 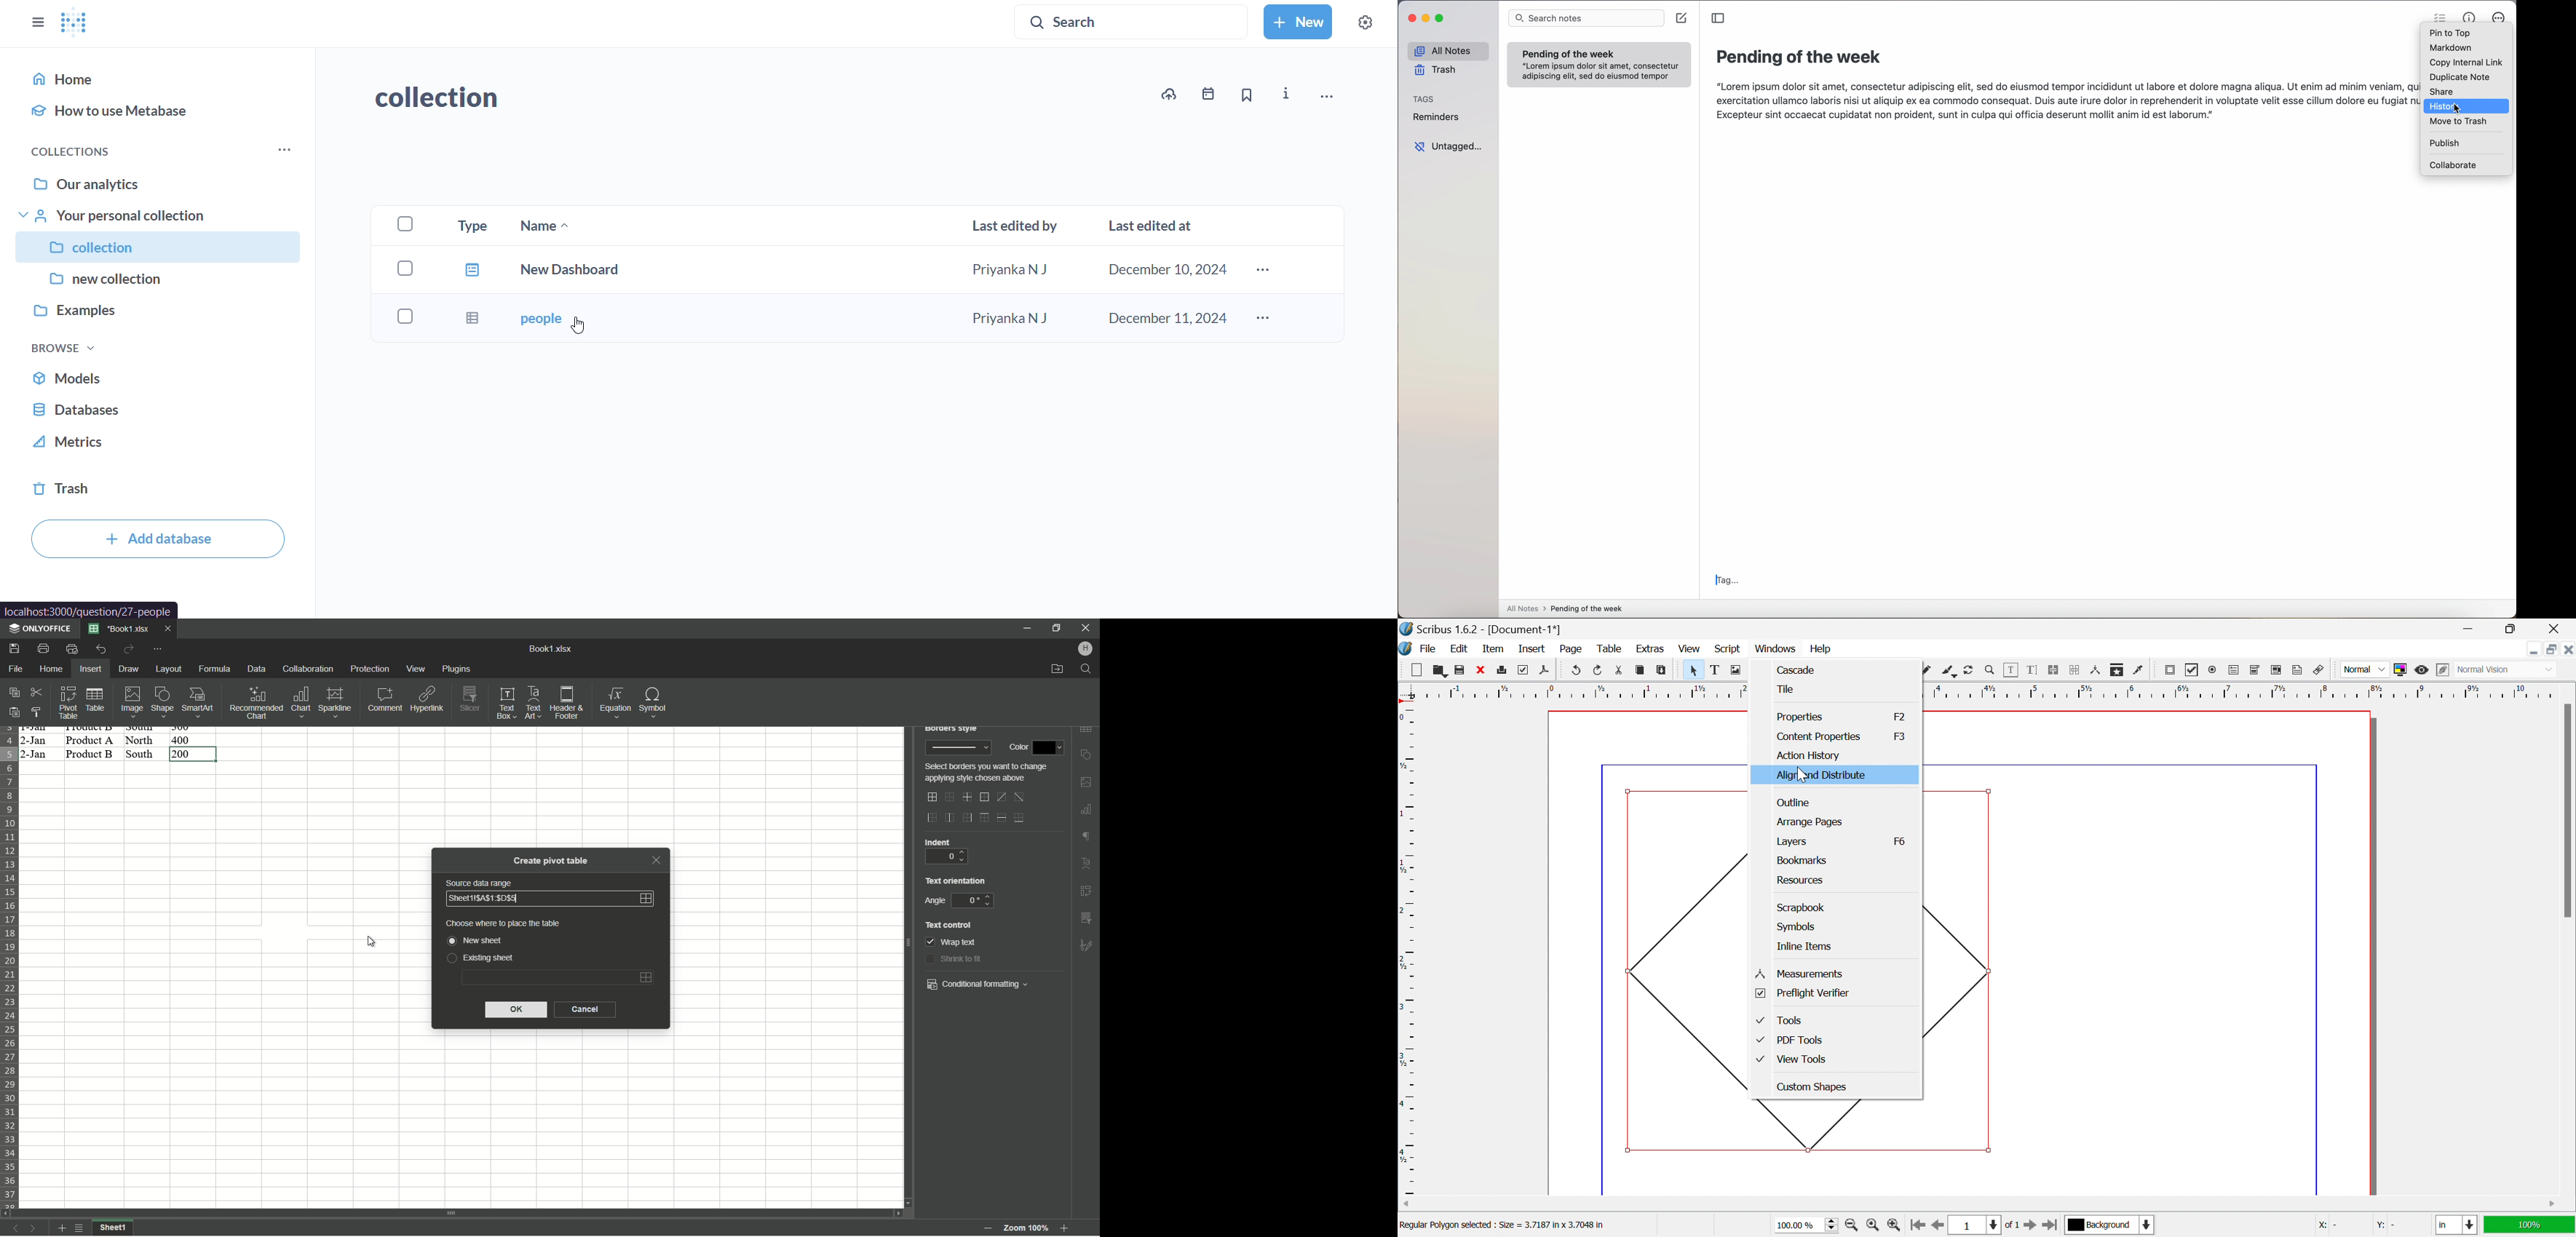 What do you see at coordinates (1893, 1228) in the screenshot?
I see `Zoom in by the stepping value in Tools preferences` at bounding box center [1893, 1228].